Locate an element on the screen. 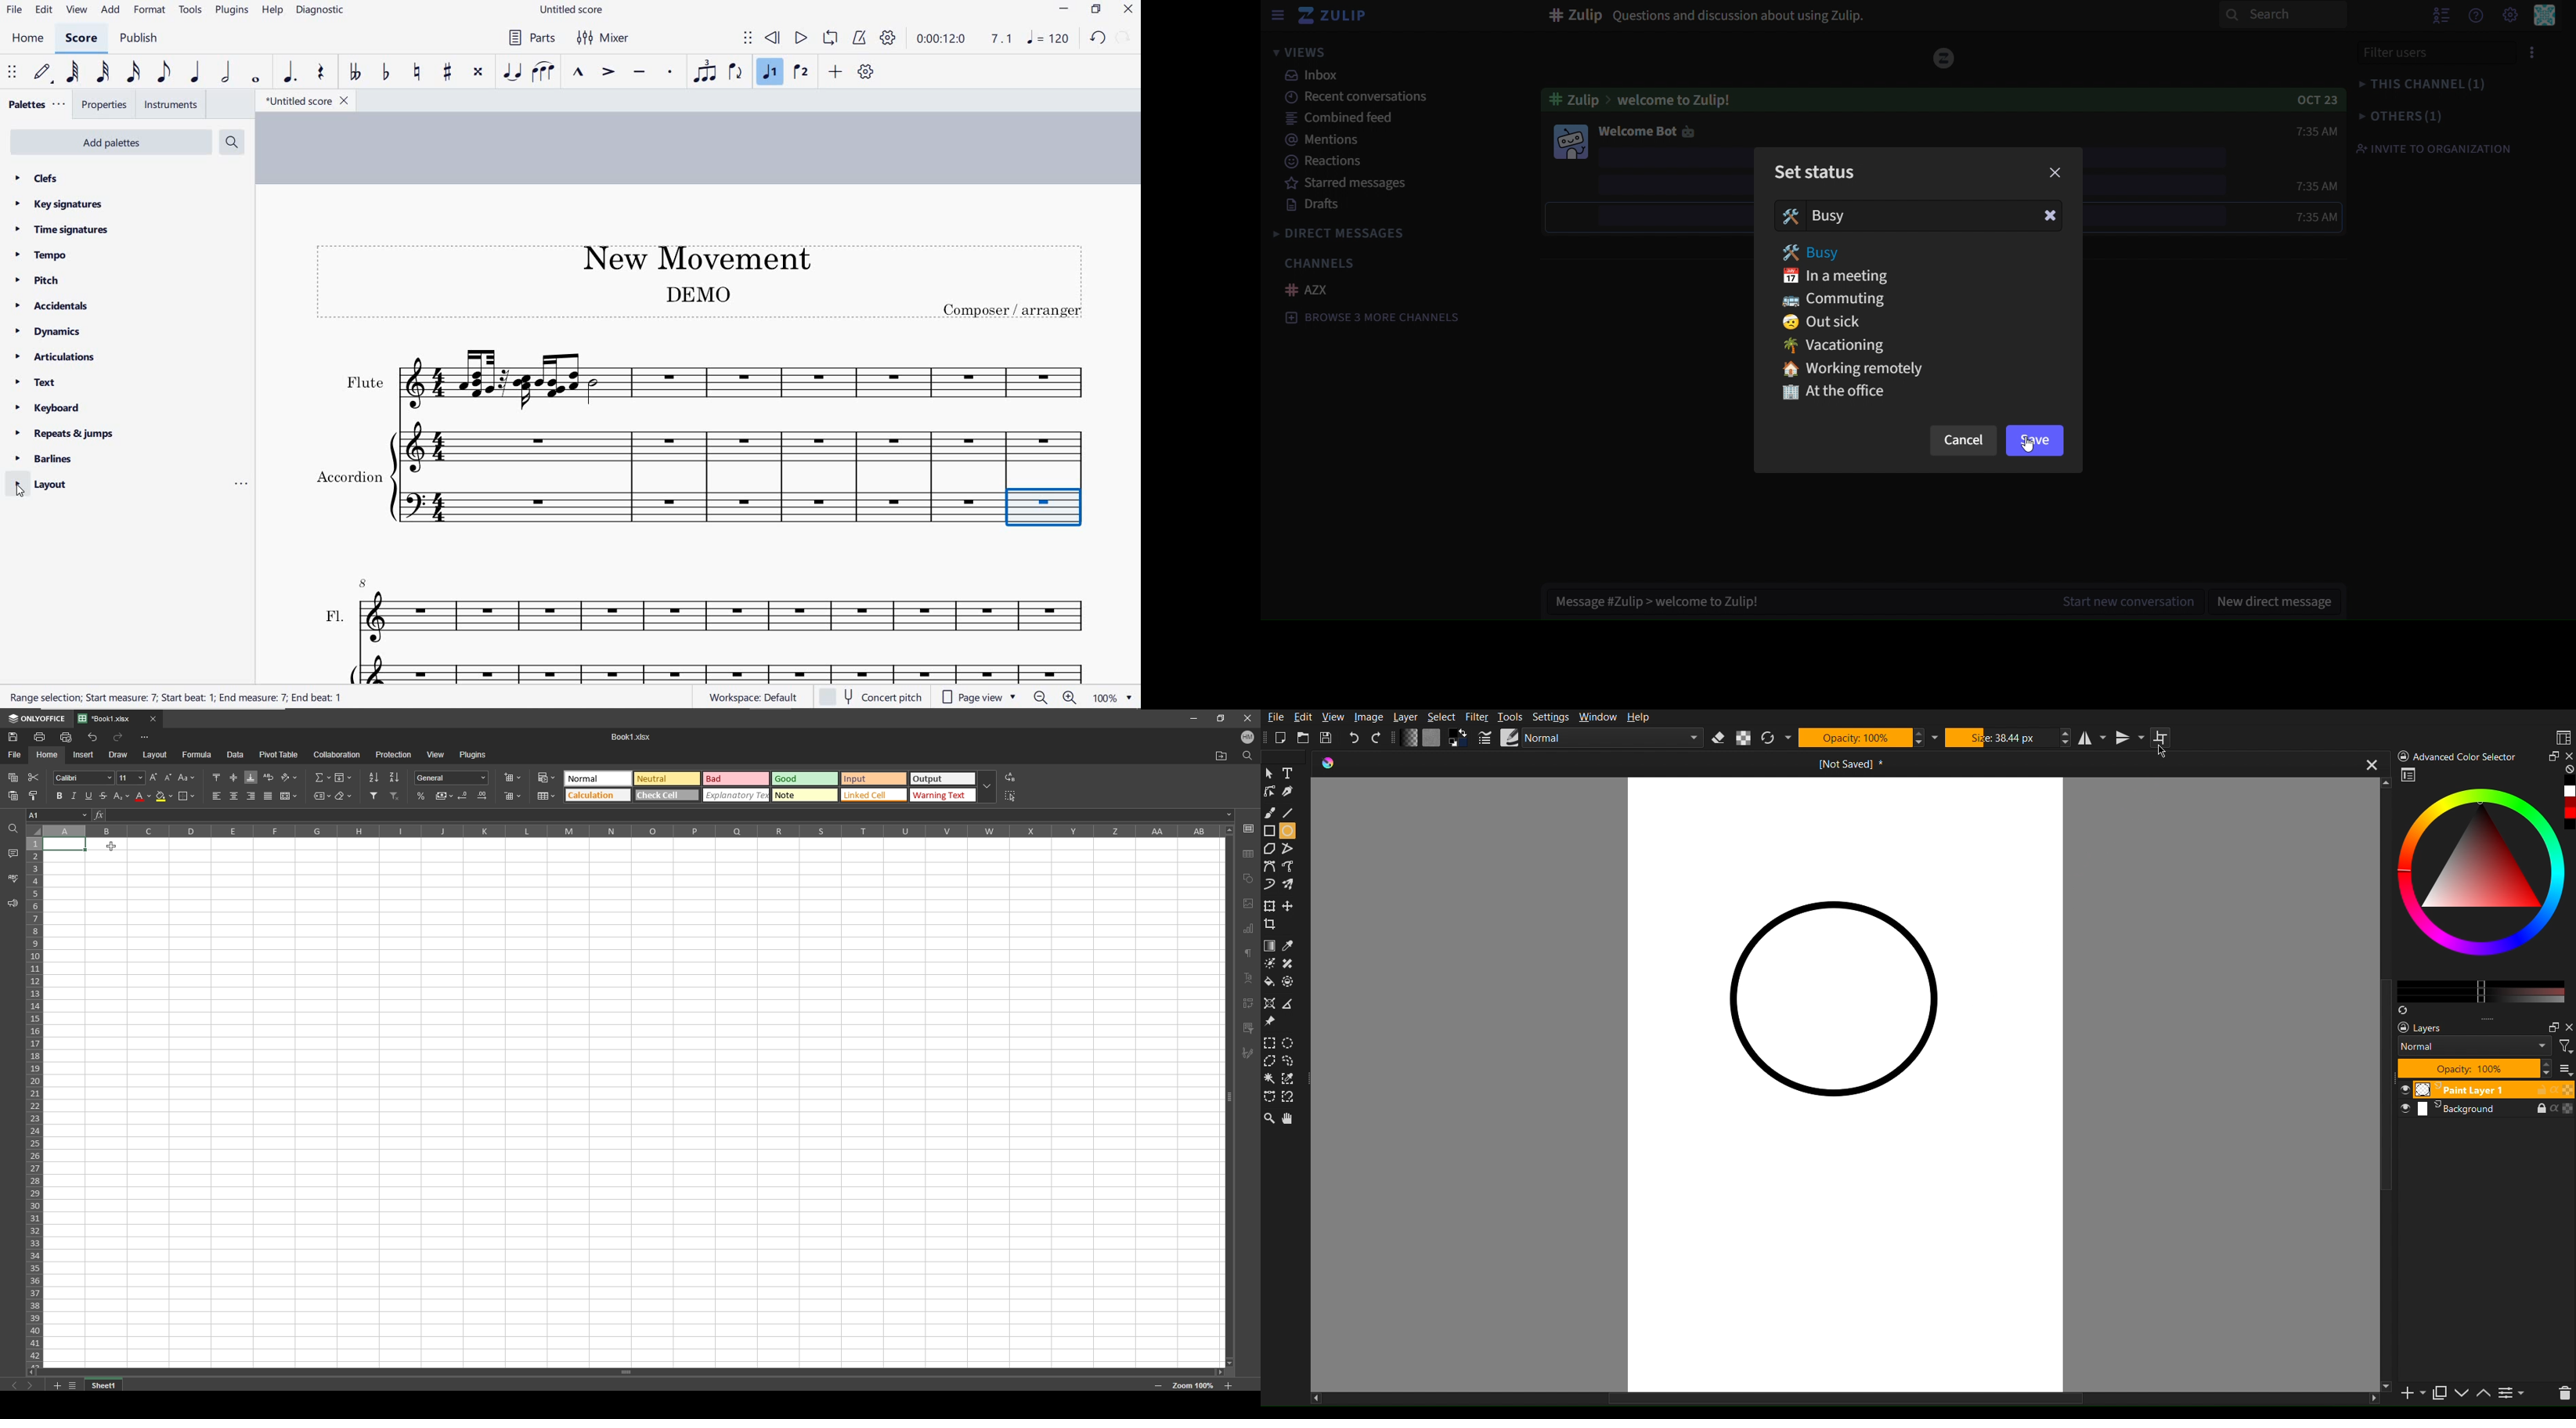 This screenshot has height=1428, width=2576. add is located at coordinates (838, 71).